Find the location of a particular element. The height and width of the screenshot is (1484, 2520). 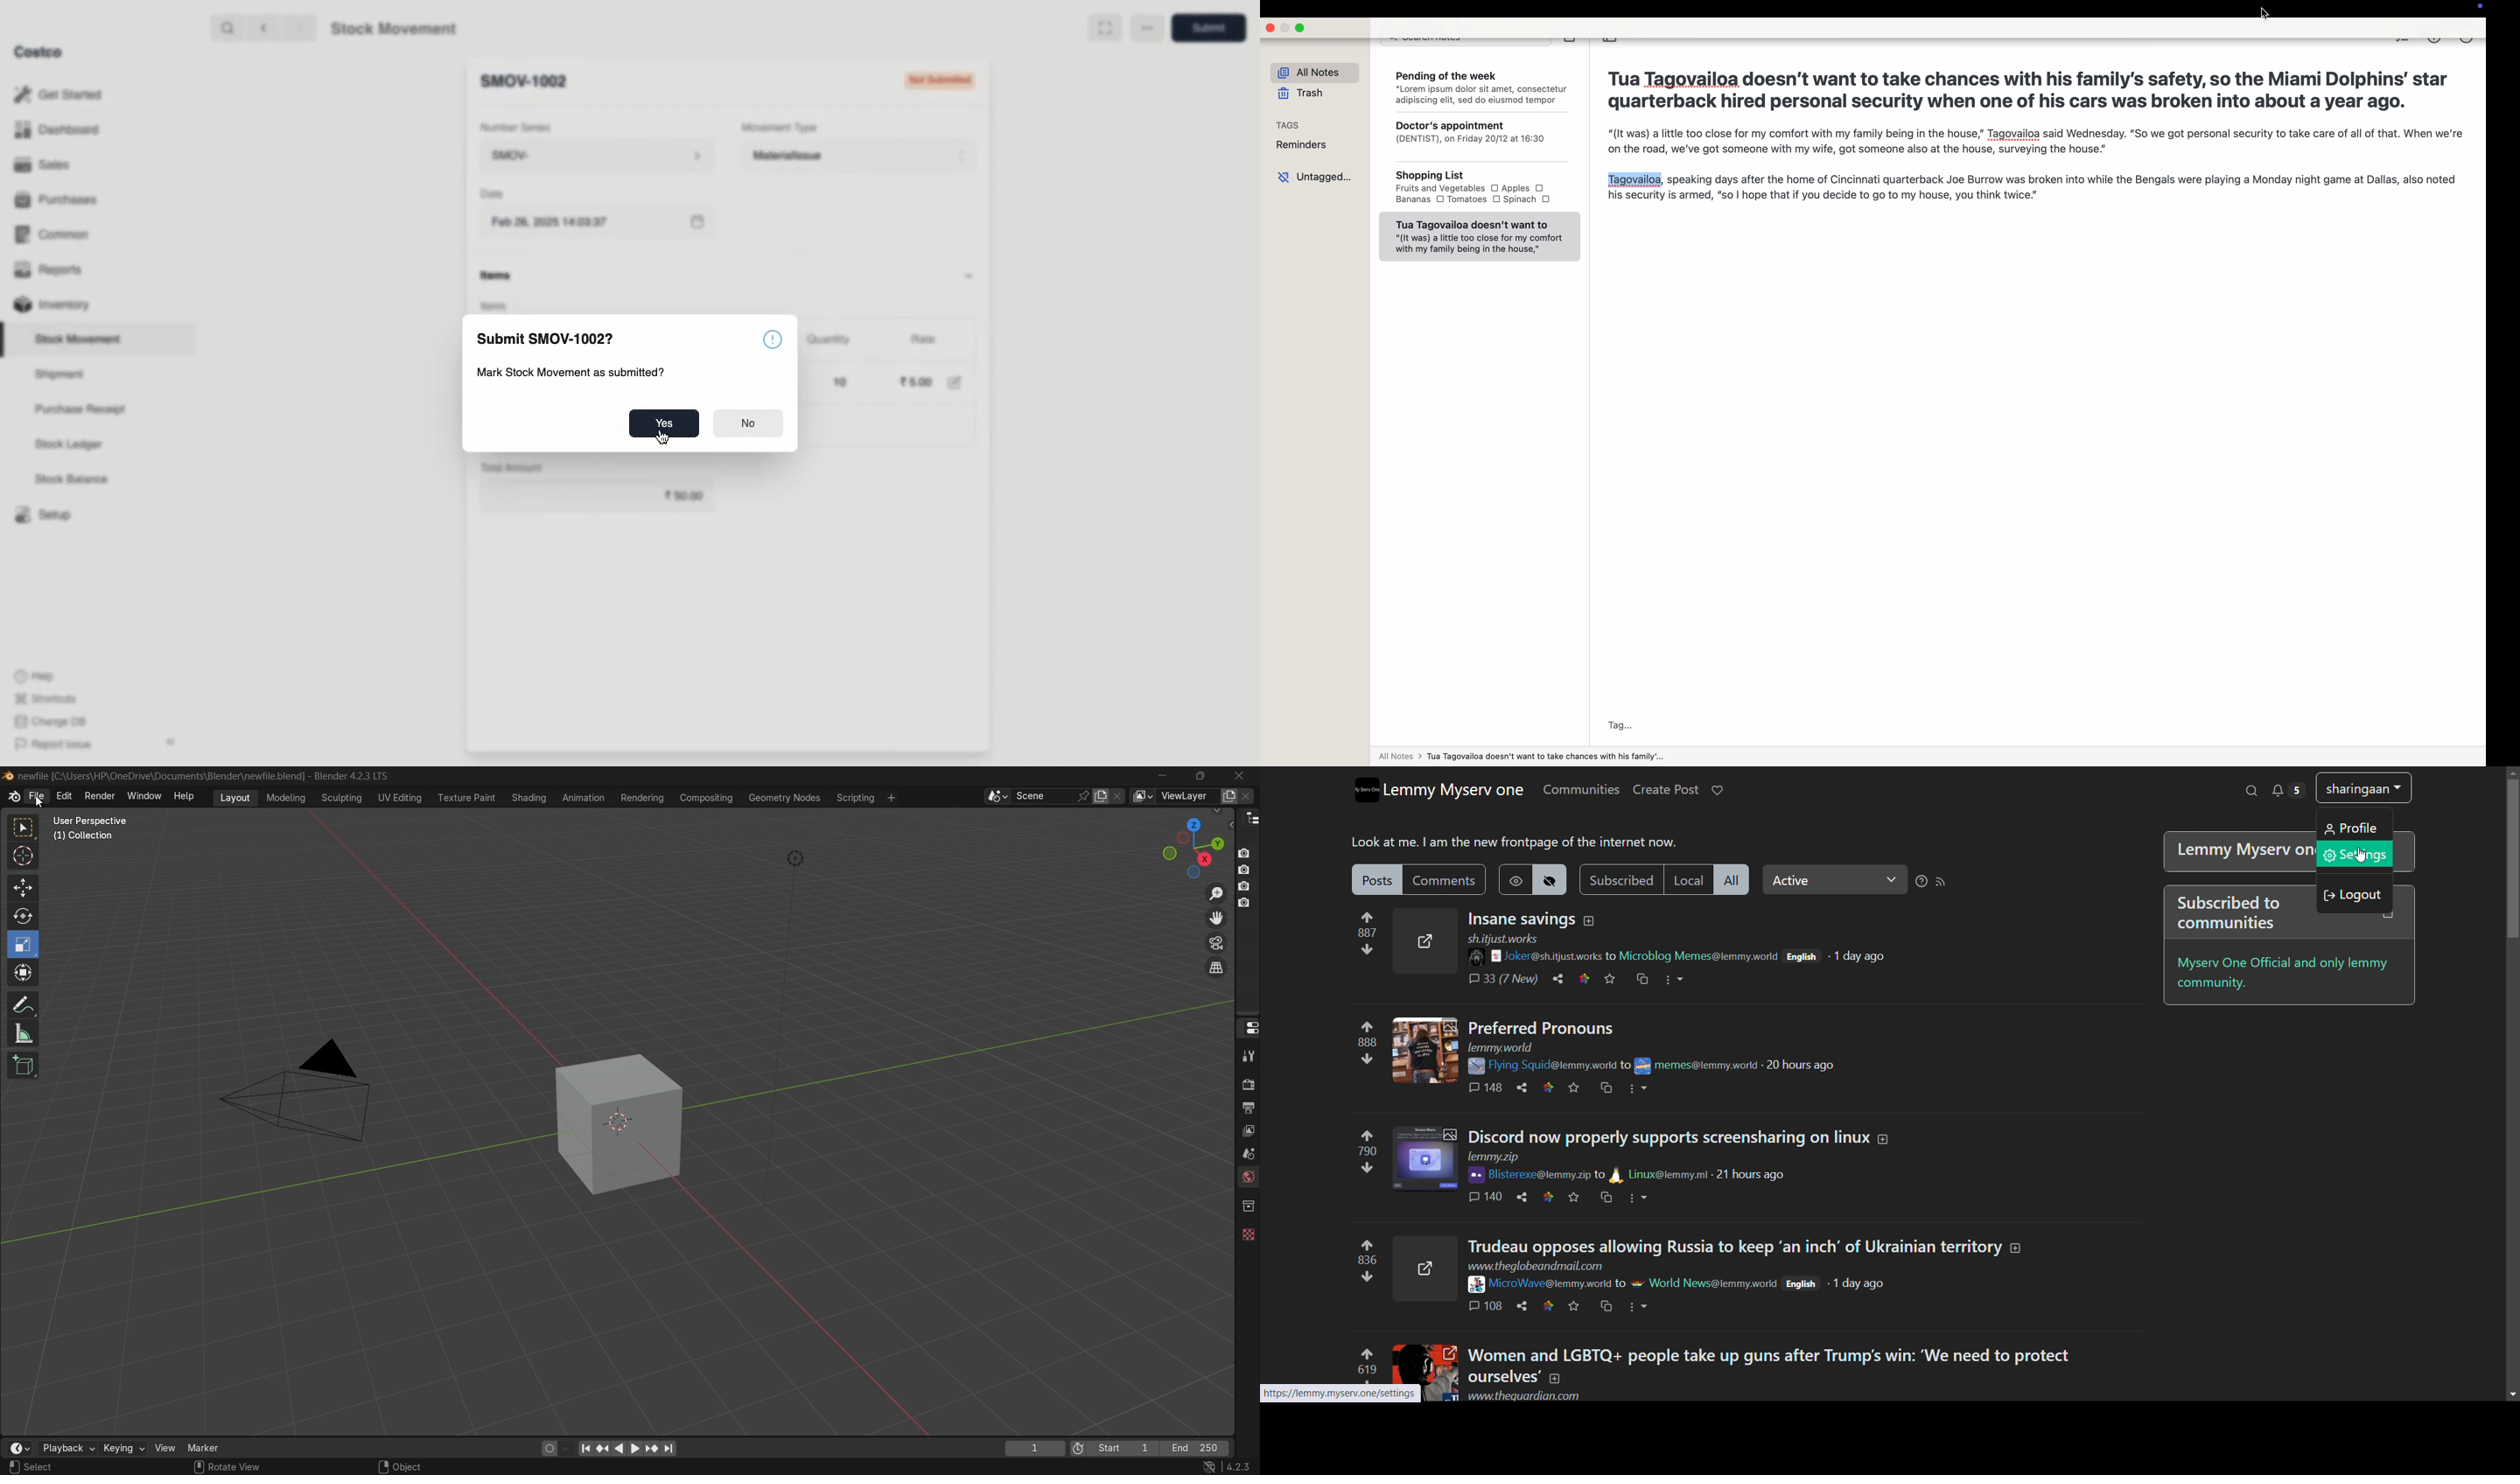

texture paint menu is located at coordinates (465, 797).